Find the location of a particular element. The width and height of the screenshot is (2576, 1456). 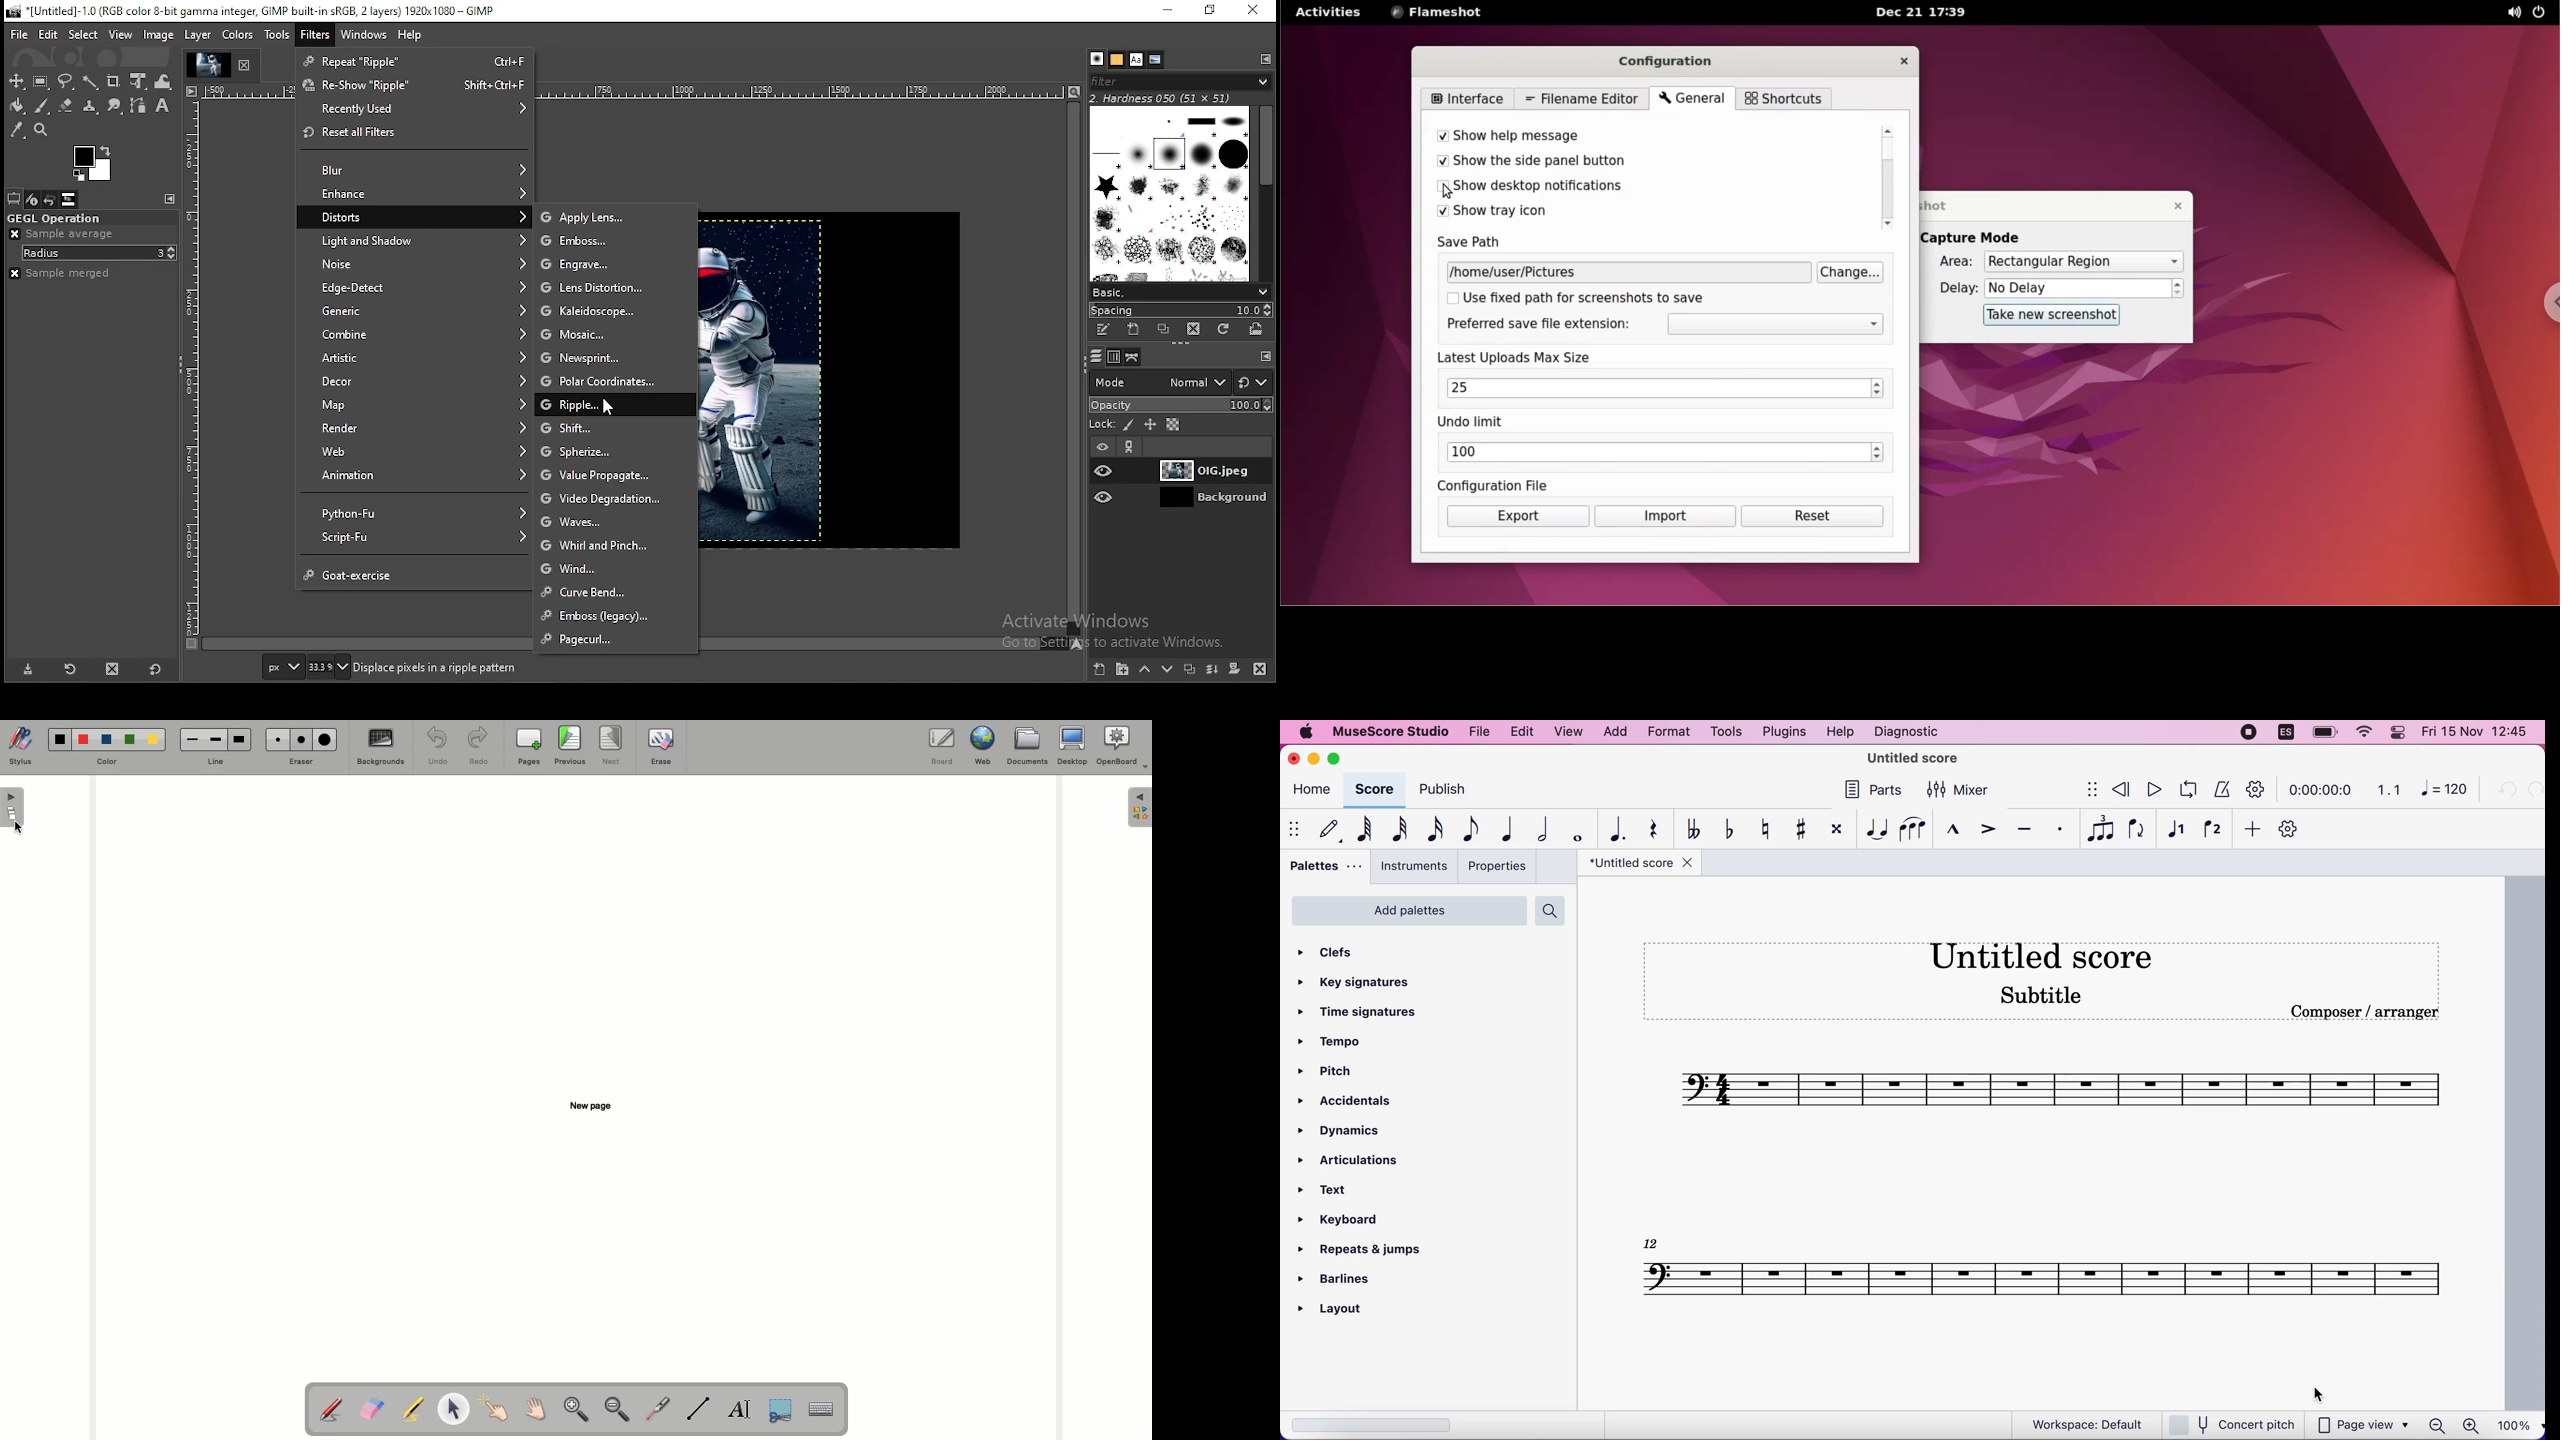

score is located at coordinates (1374, 790).